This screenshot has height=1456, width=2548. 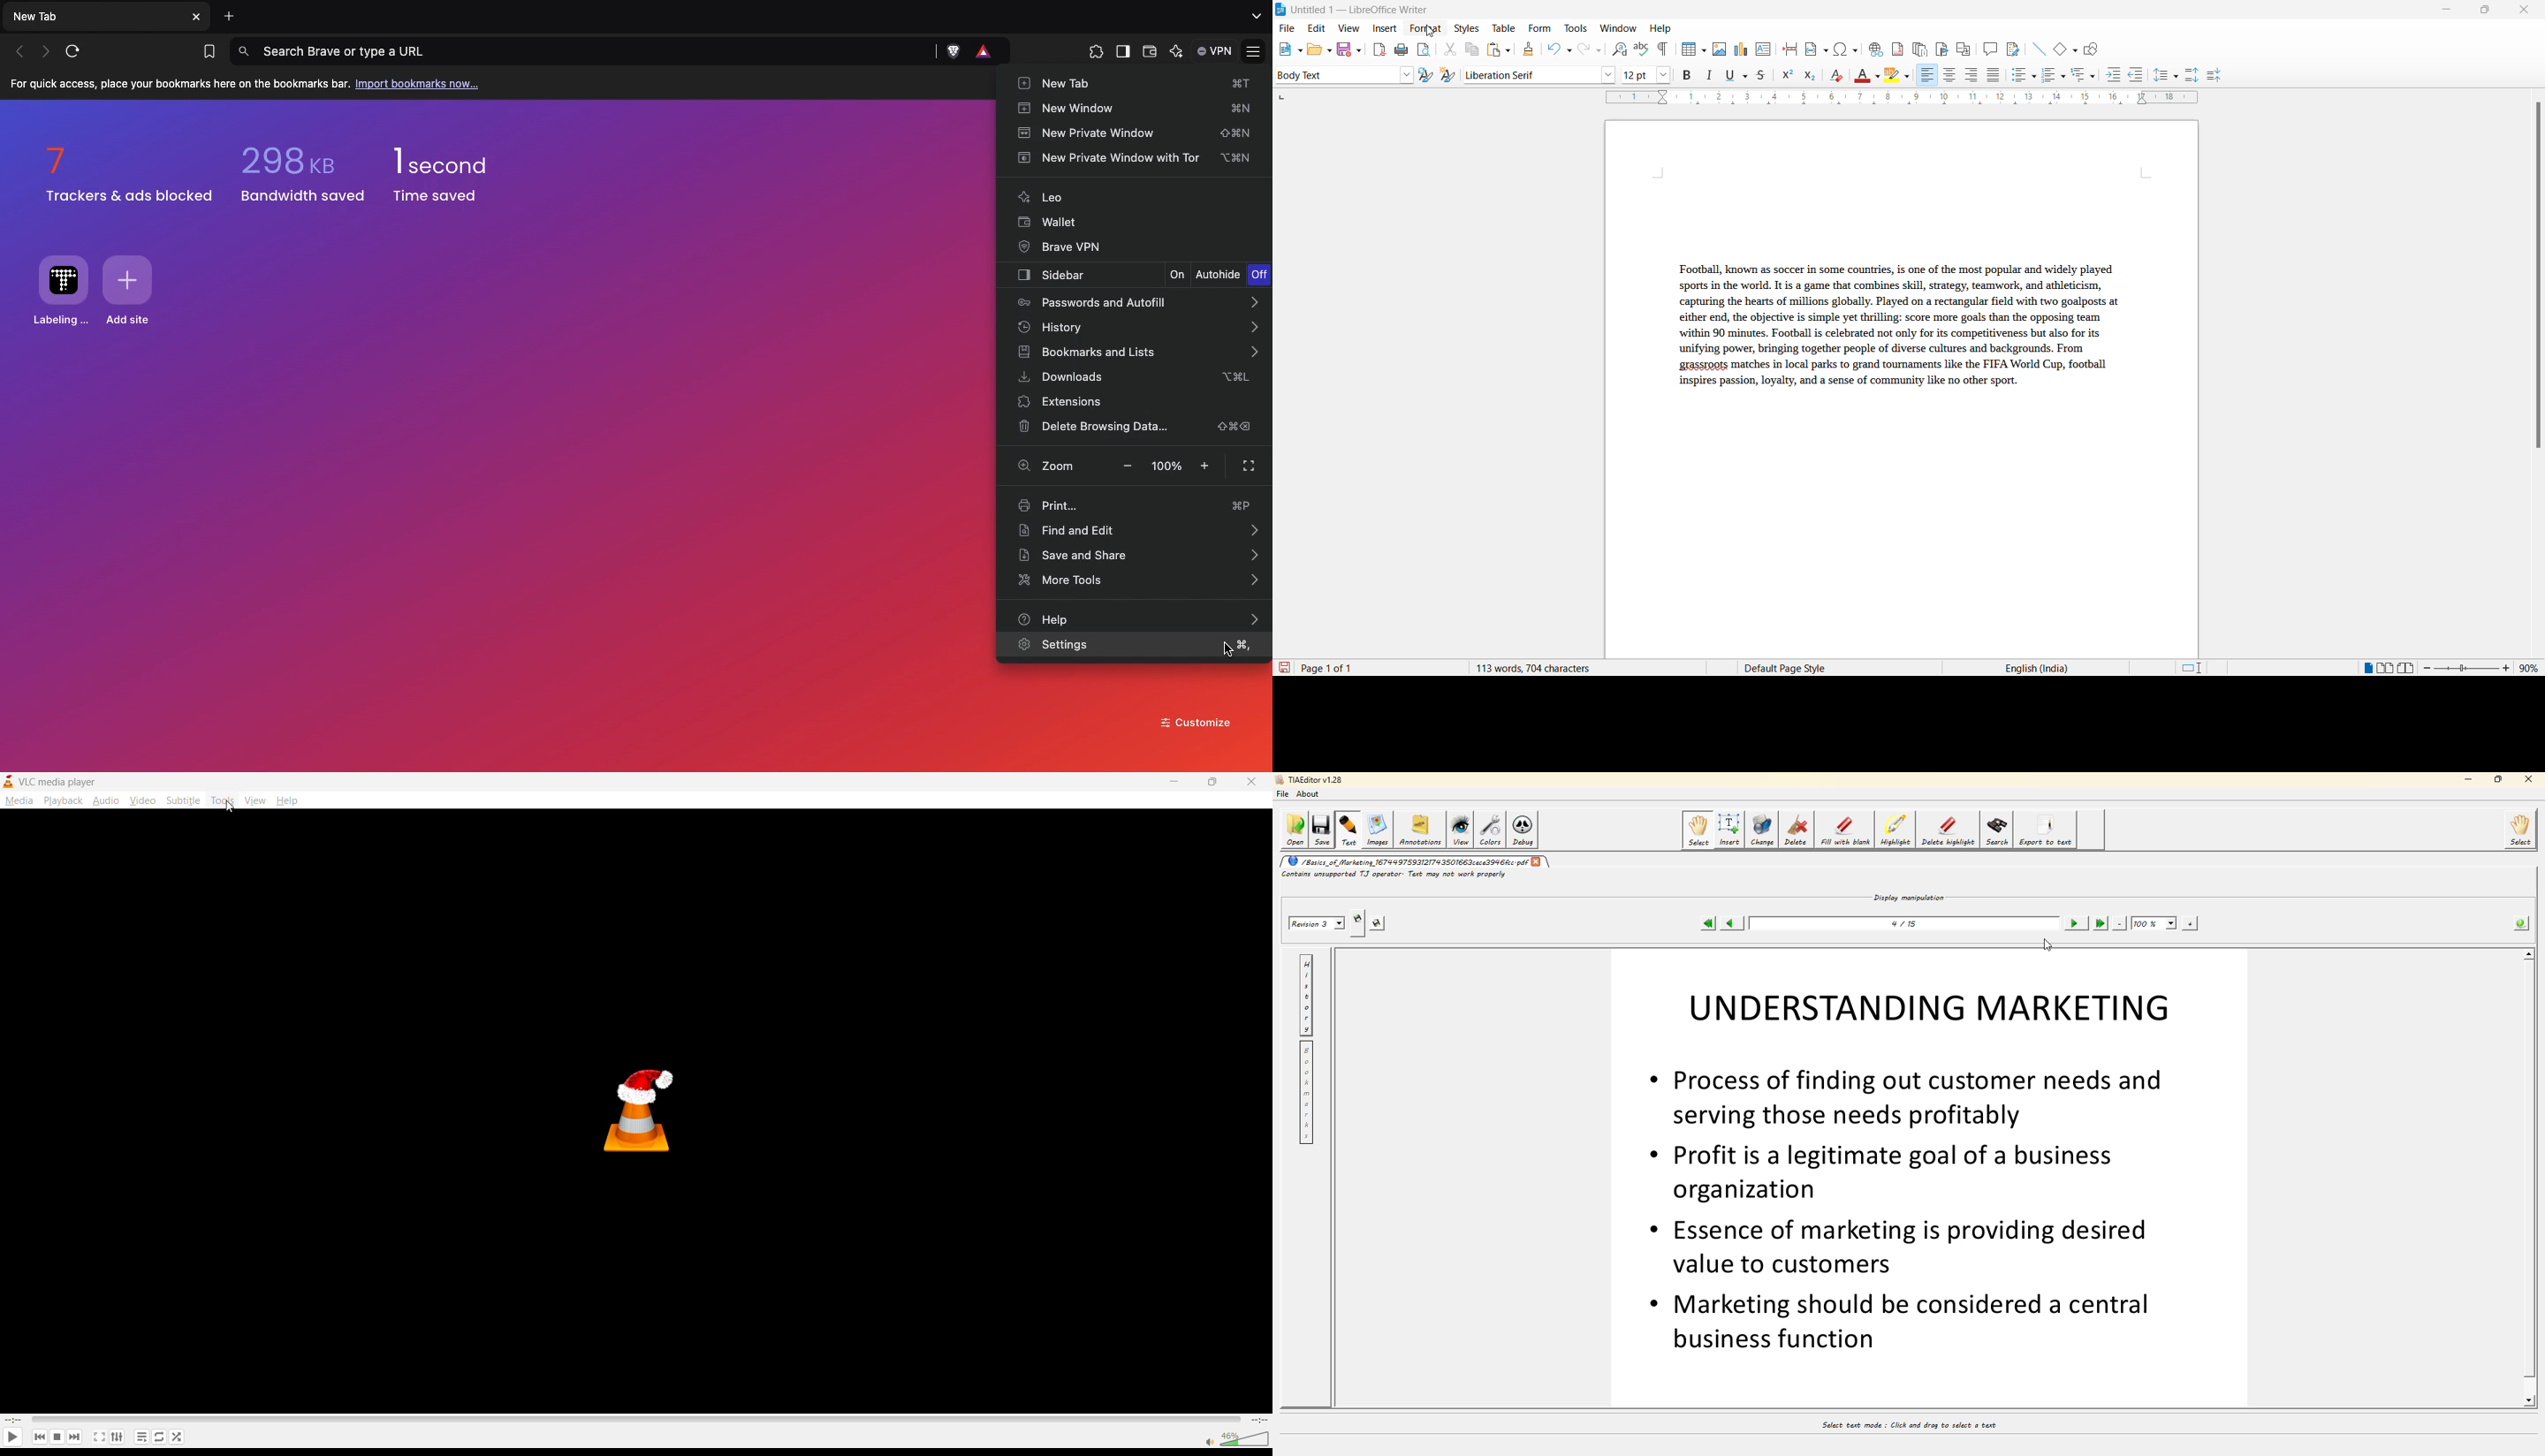 I want to click on page style, so click(x=1790, y=668).